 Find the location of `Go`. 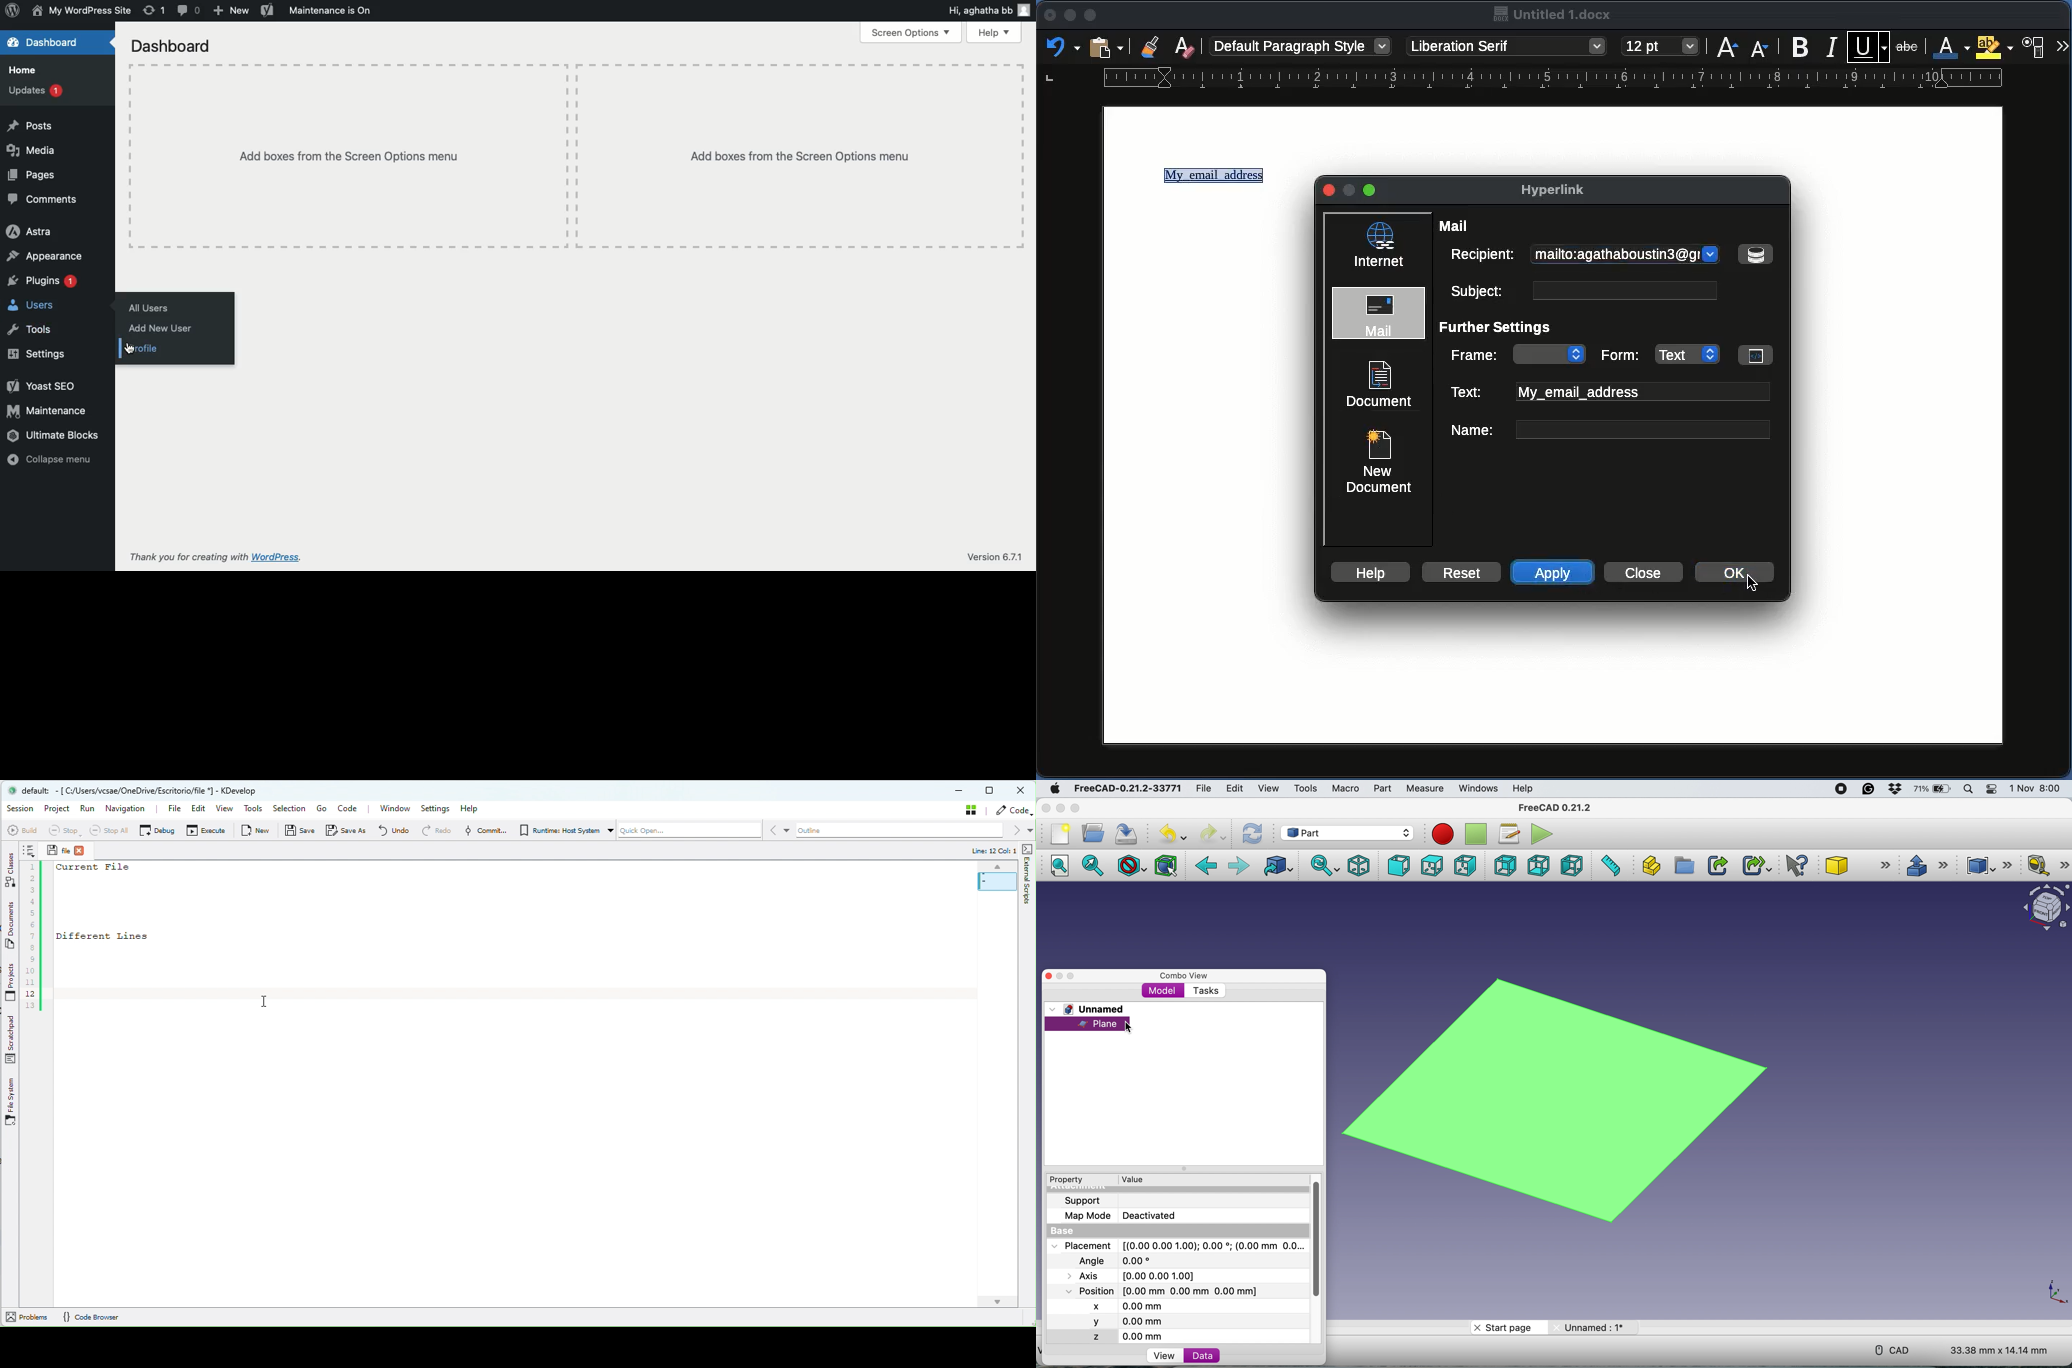

Go is located at coordinates (320, 808).